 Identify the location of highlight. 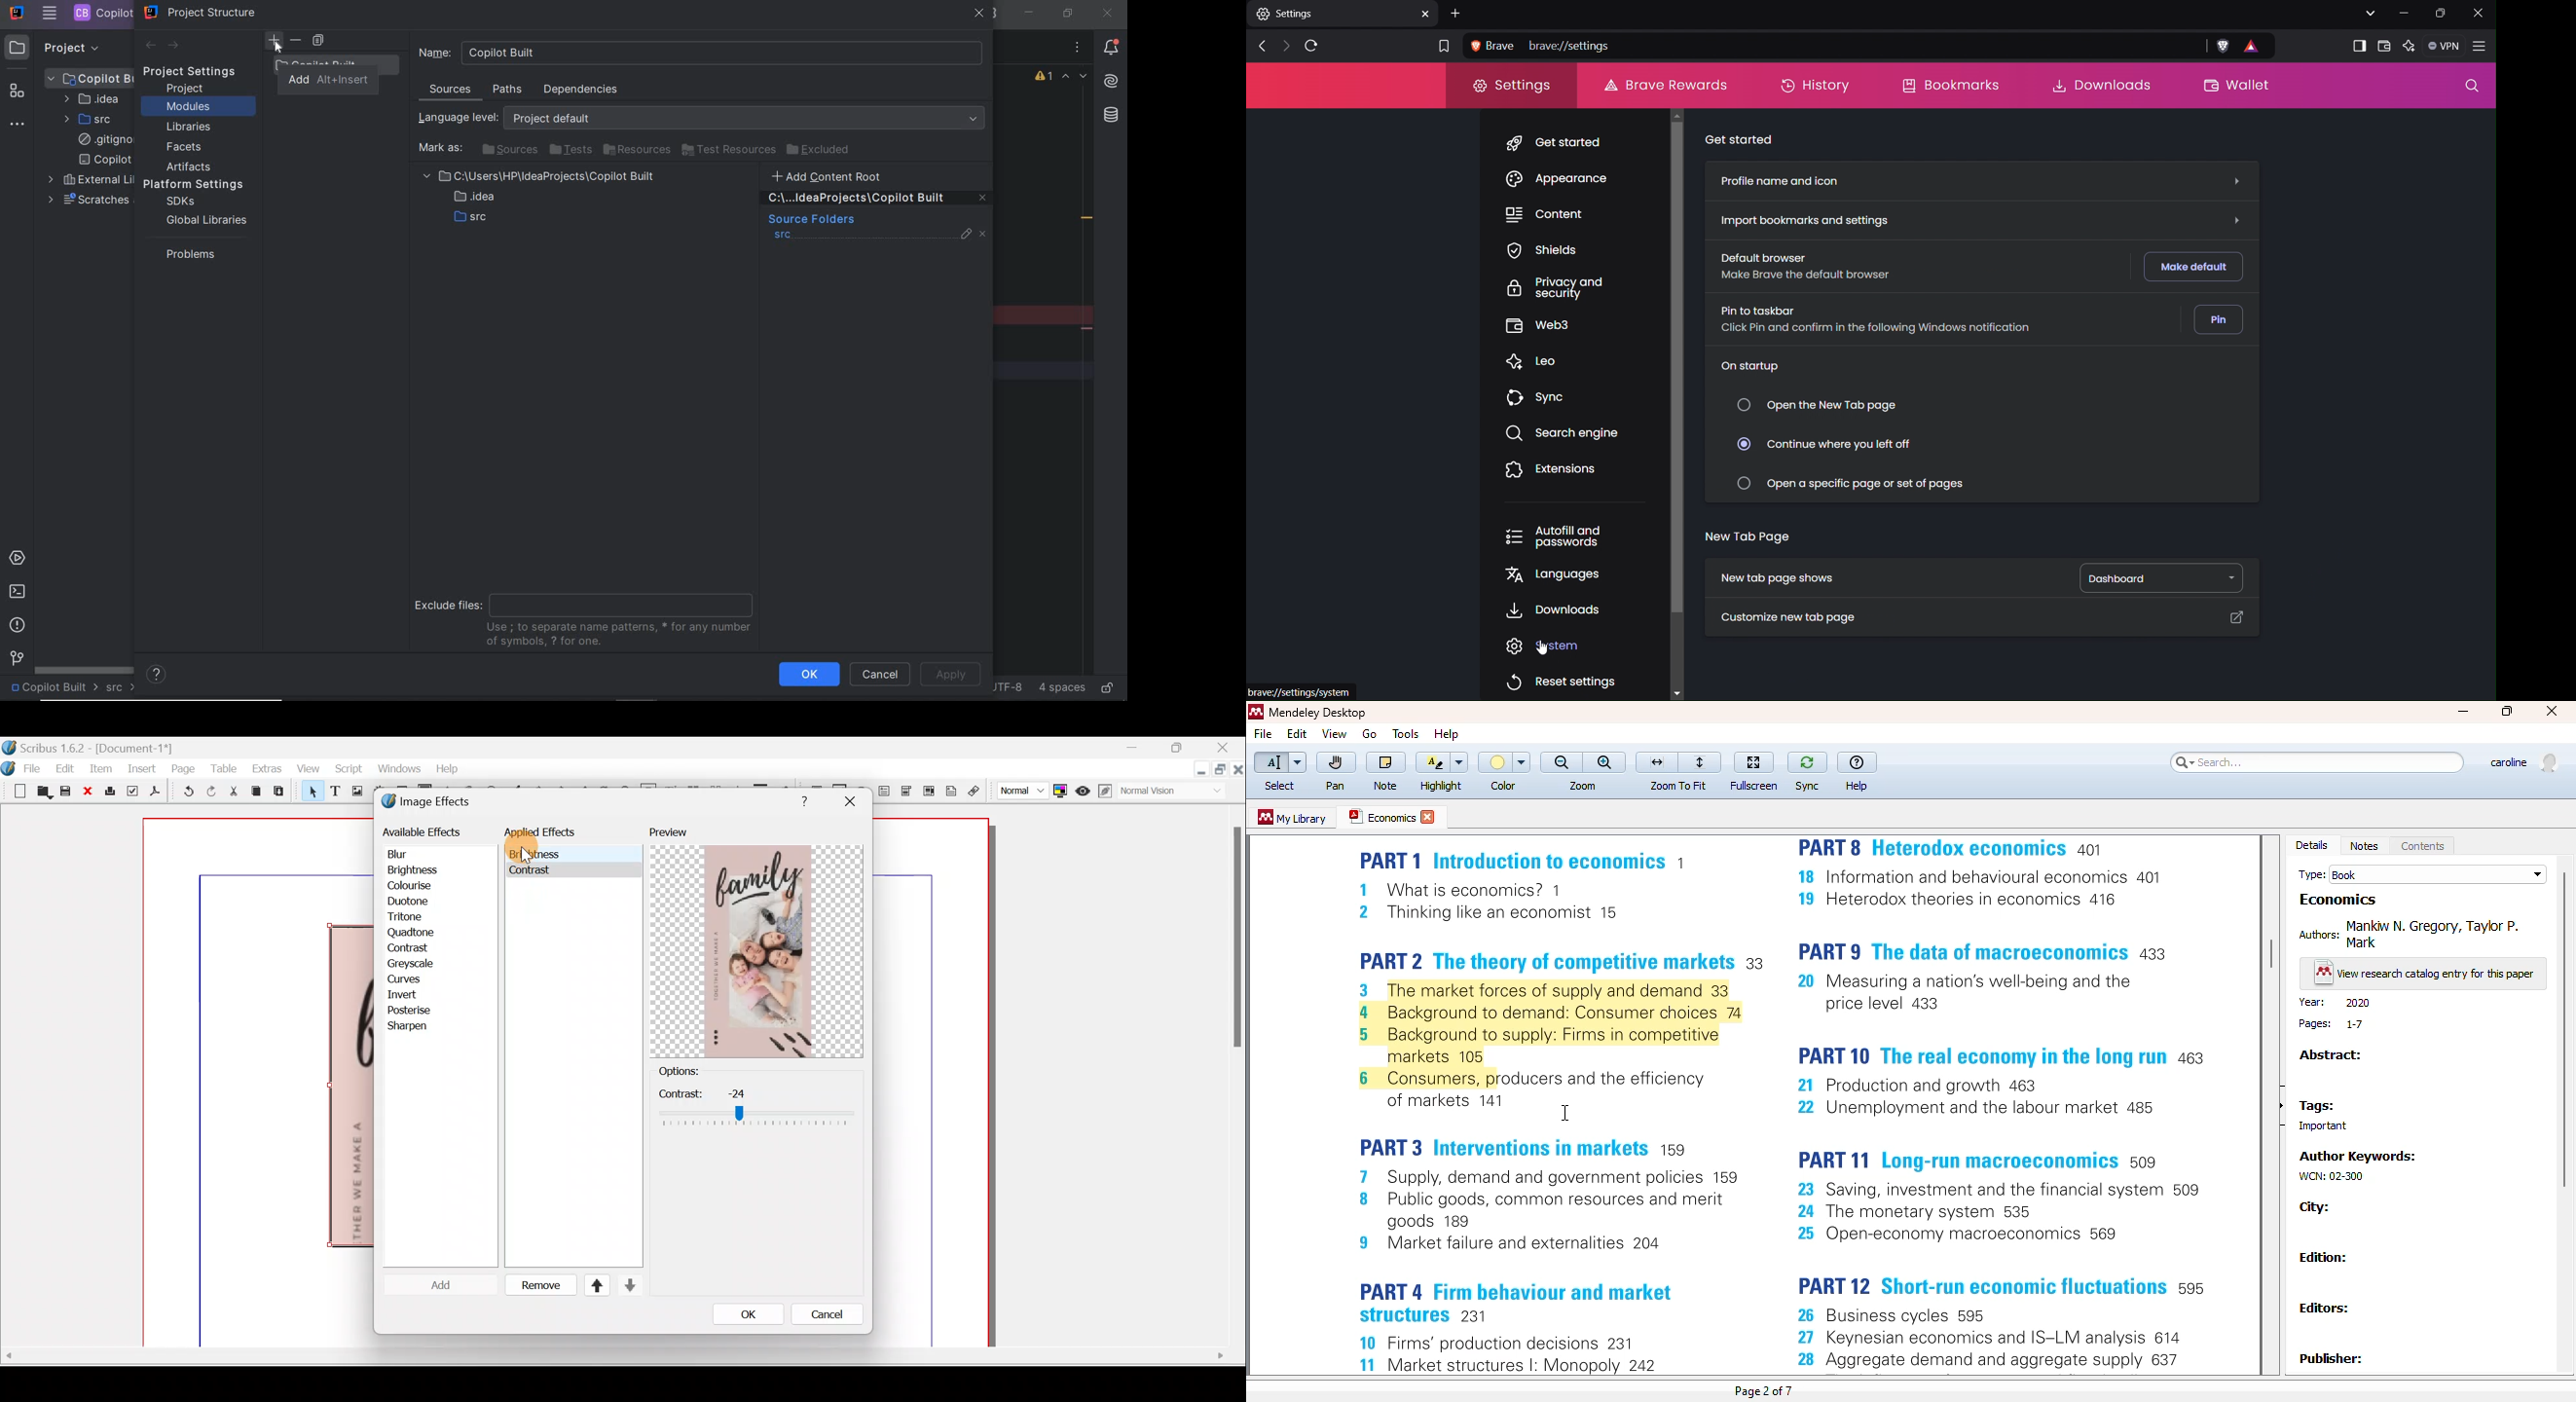
(1442, 786).